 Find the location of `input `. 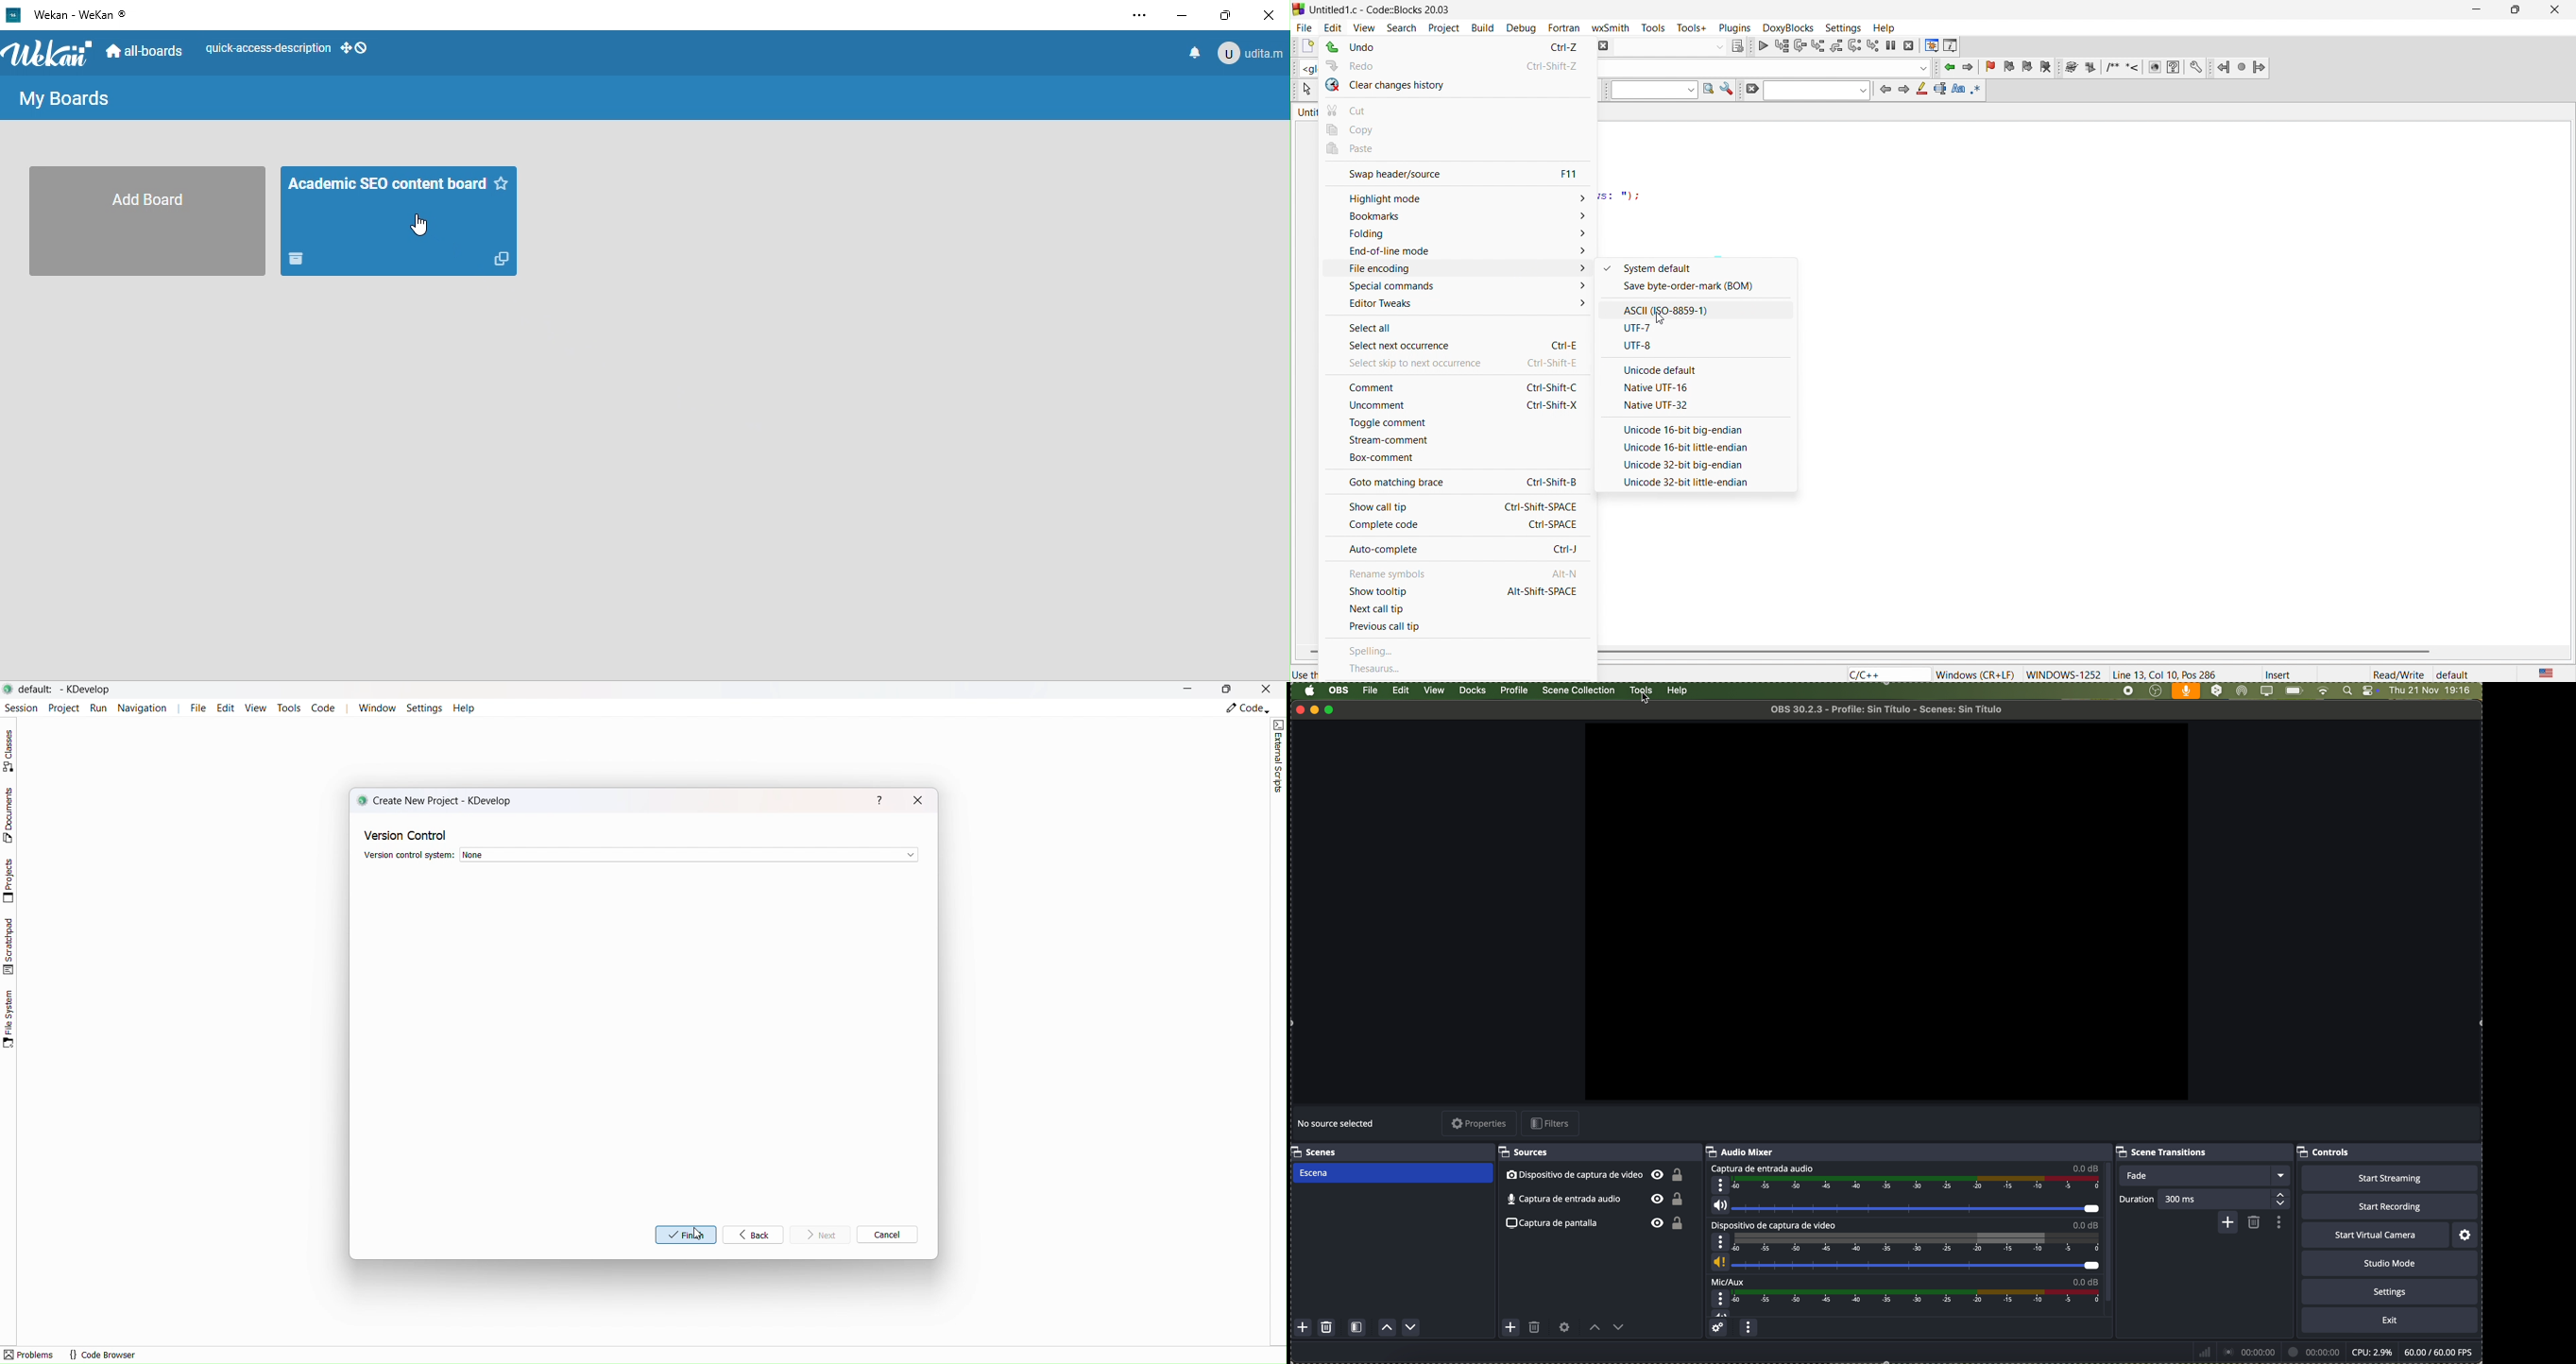

input  is located at coordinates (1672, 48).